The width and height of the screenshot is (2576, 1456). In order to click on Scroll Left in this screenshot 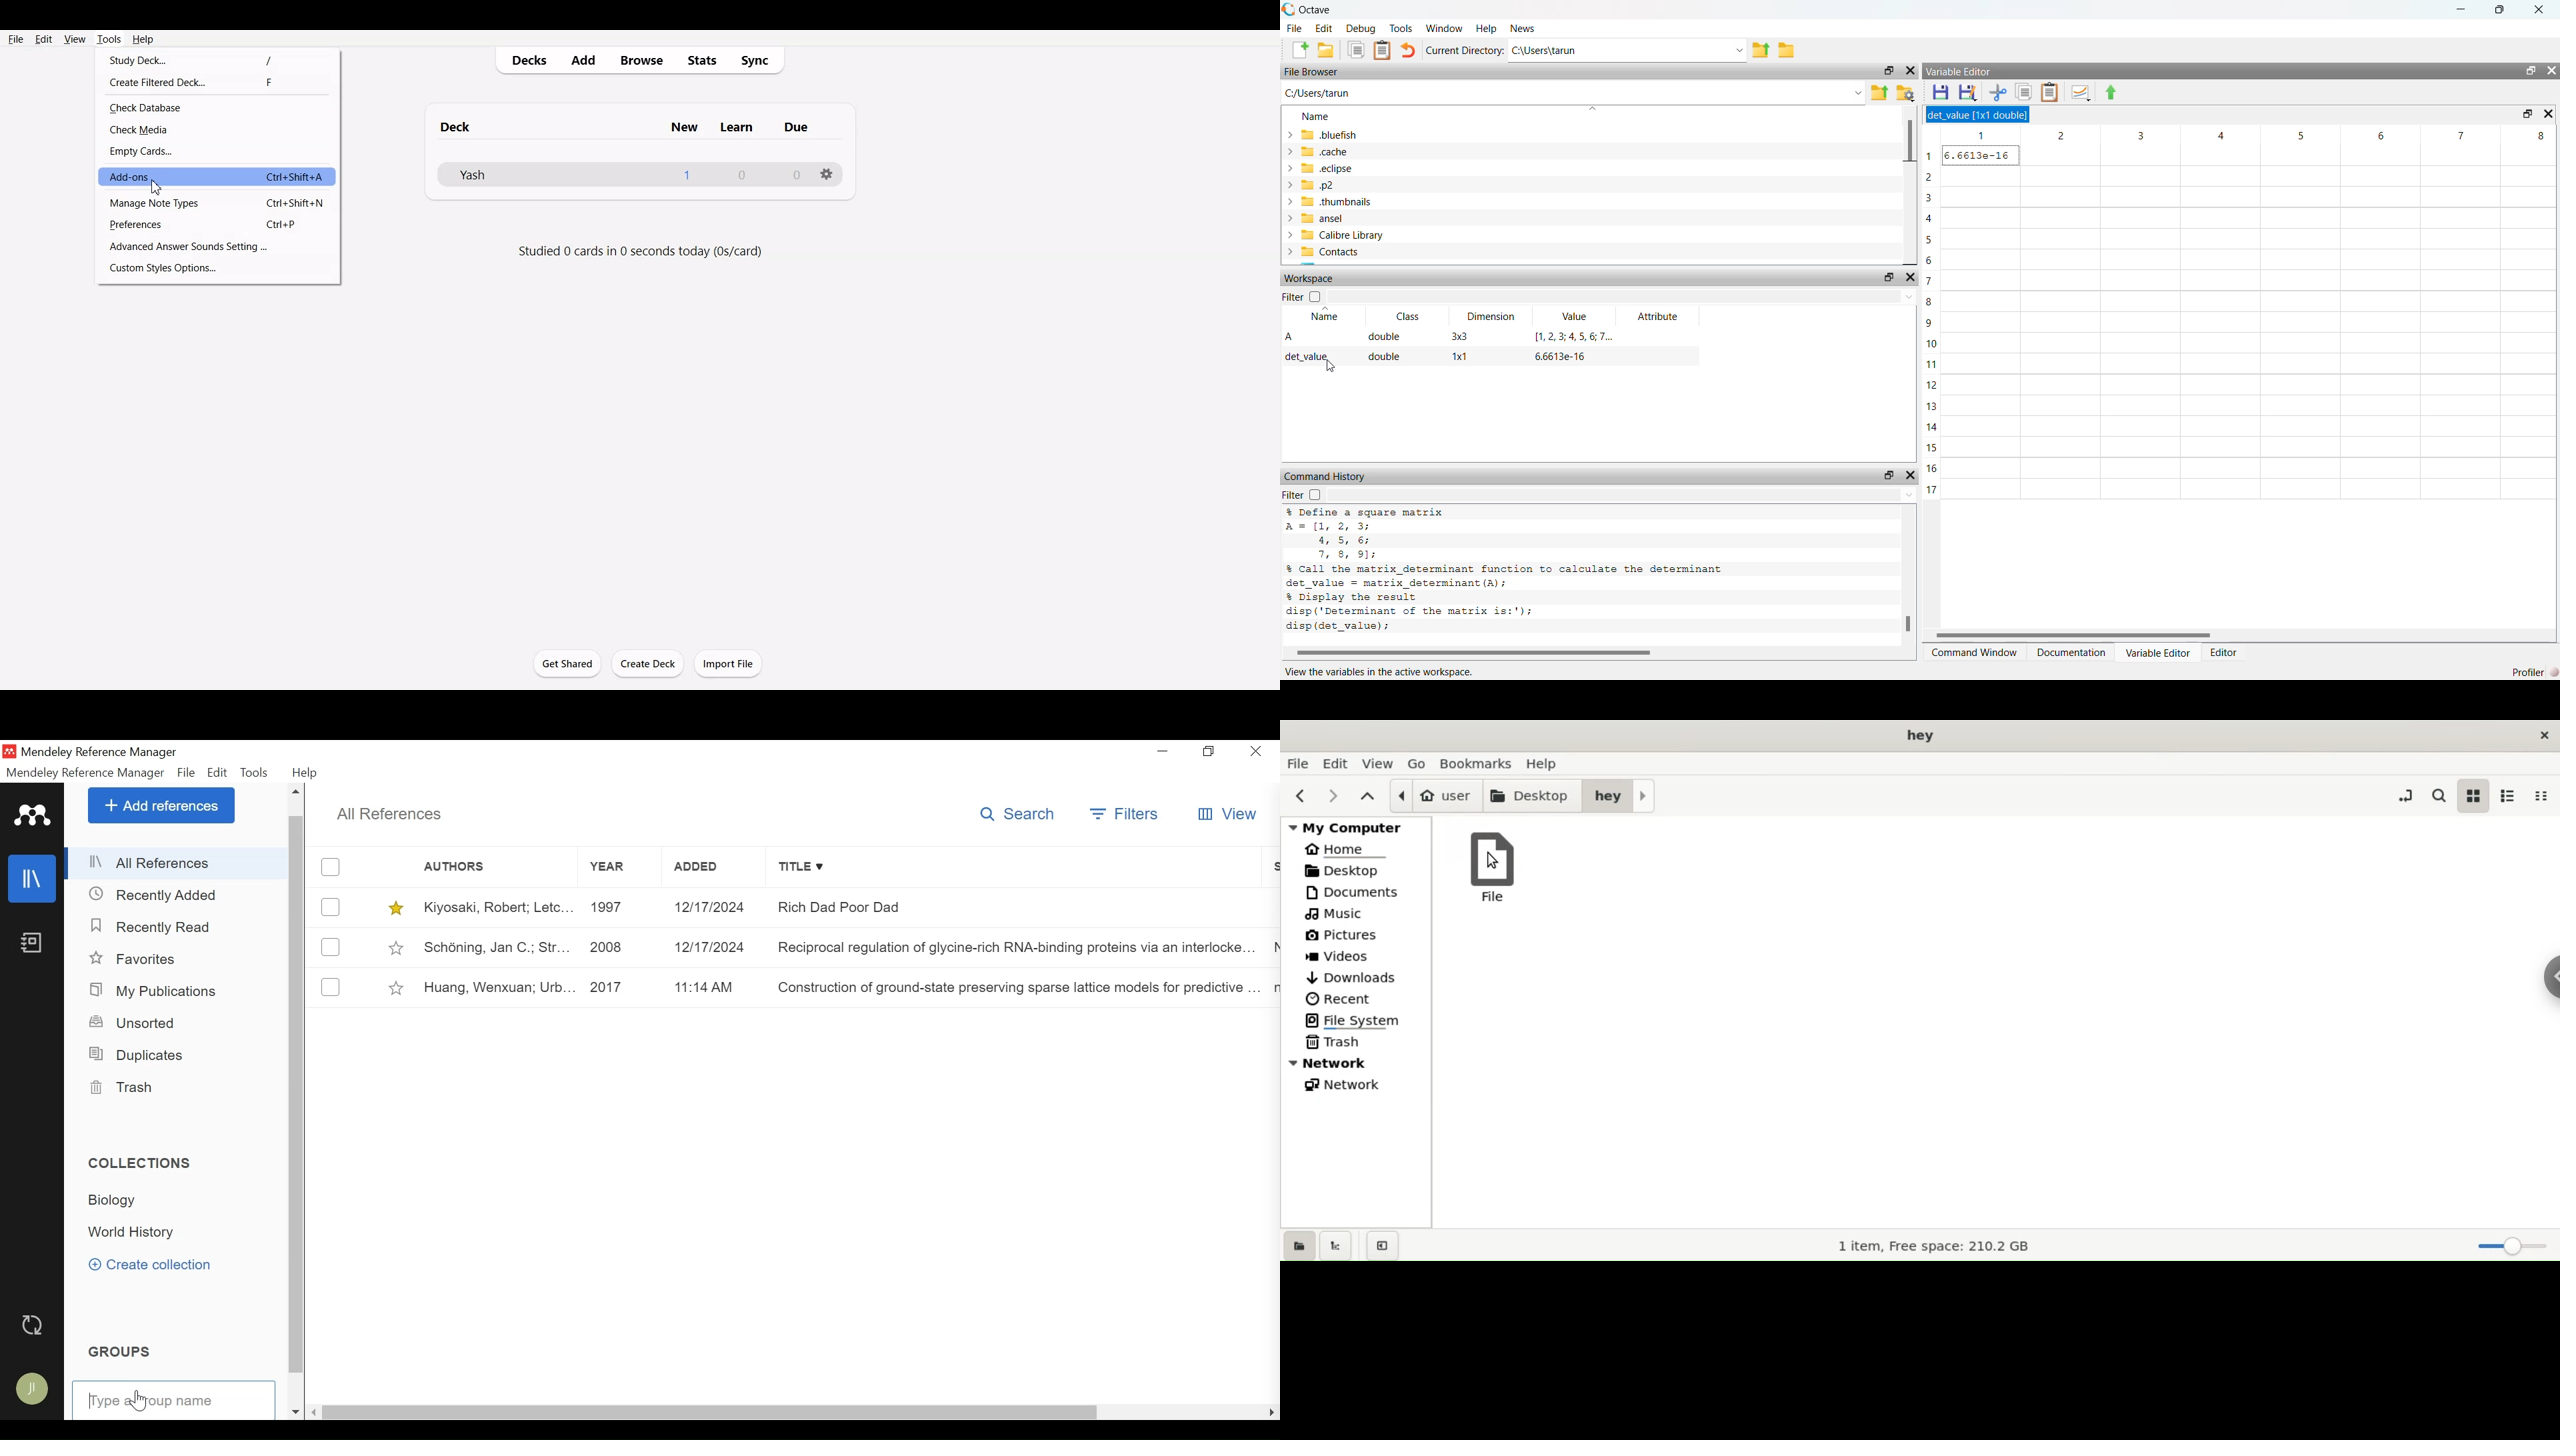, I will do `click(317, 1411)`.